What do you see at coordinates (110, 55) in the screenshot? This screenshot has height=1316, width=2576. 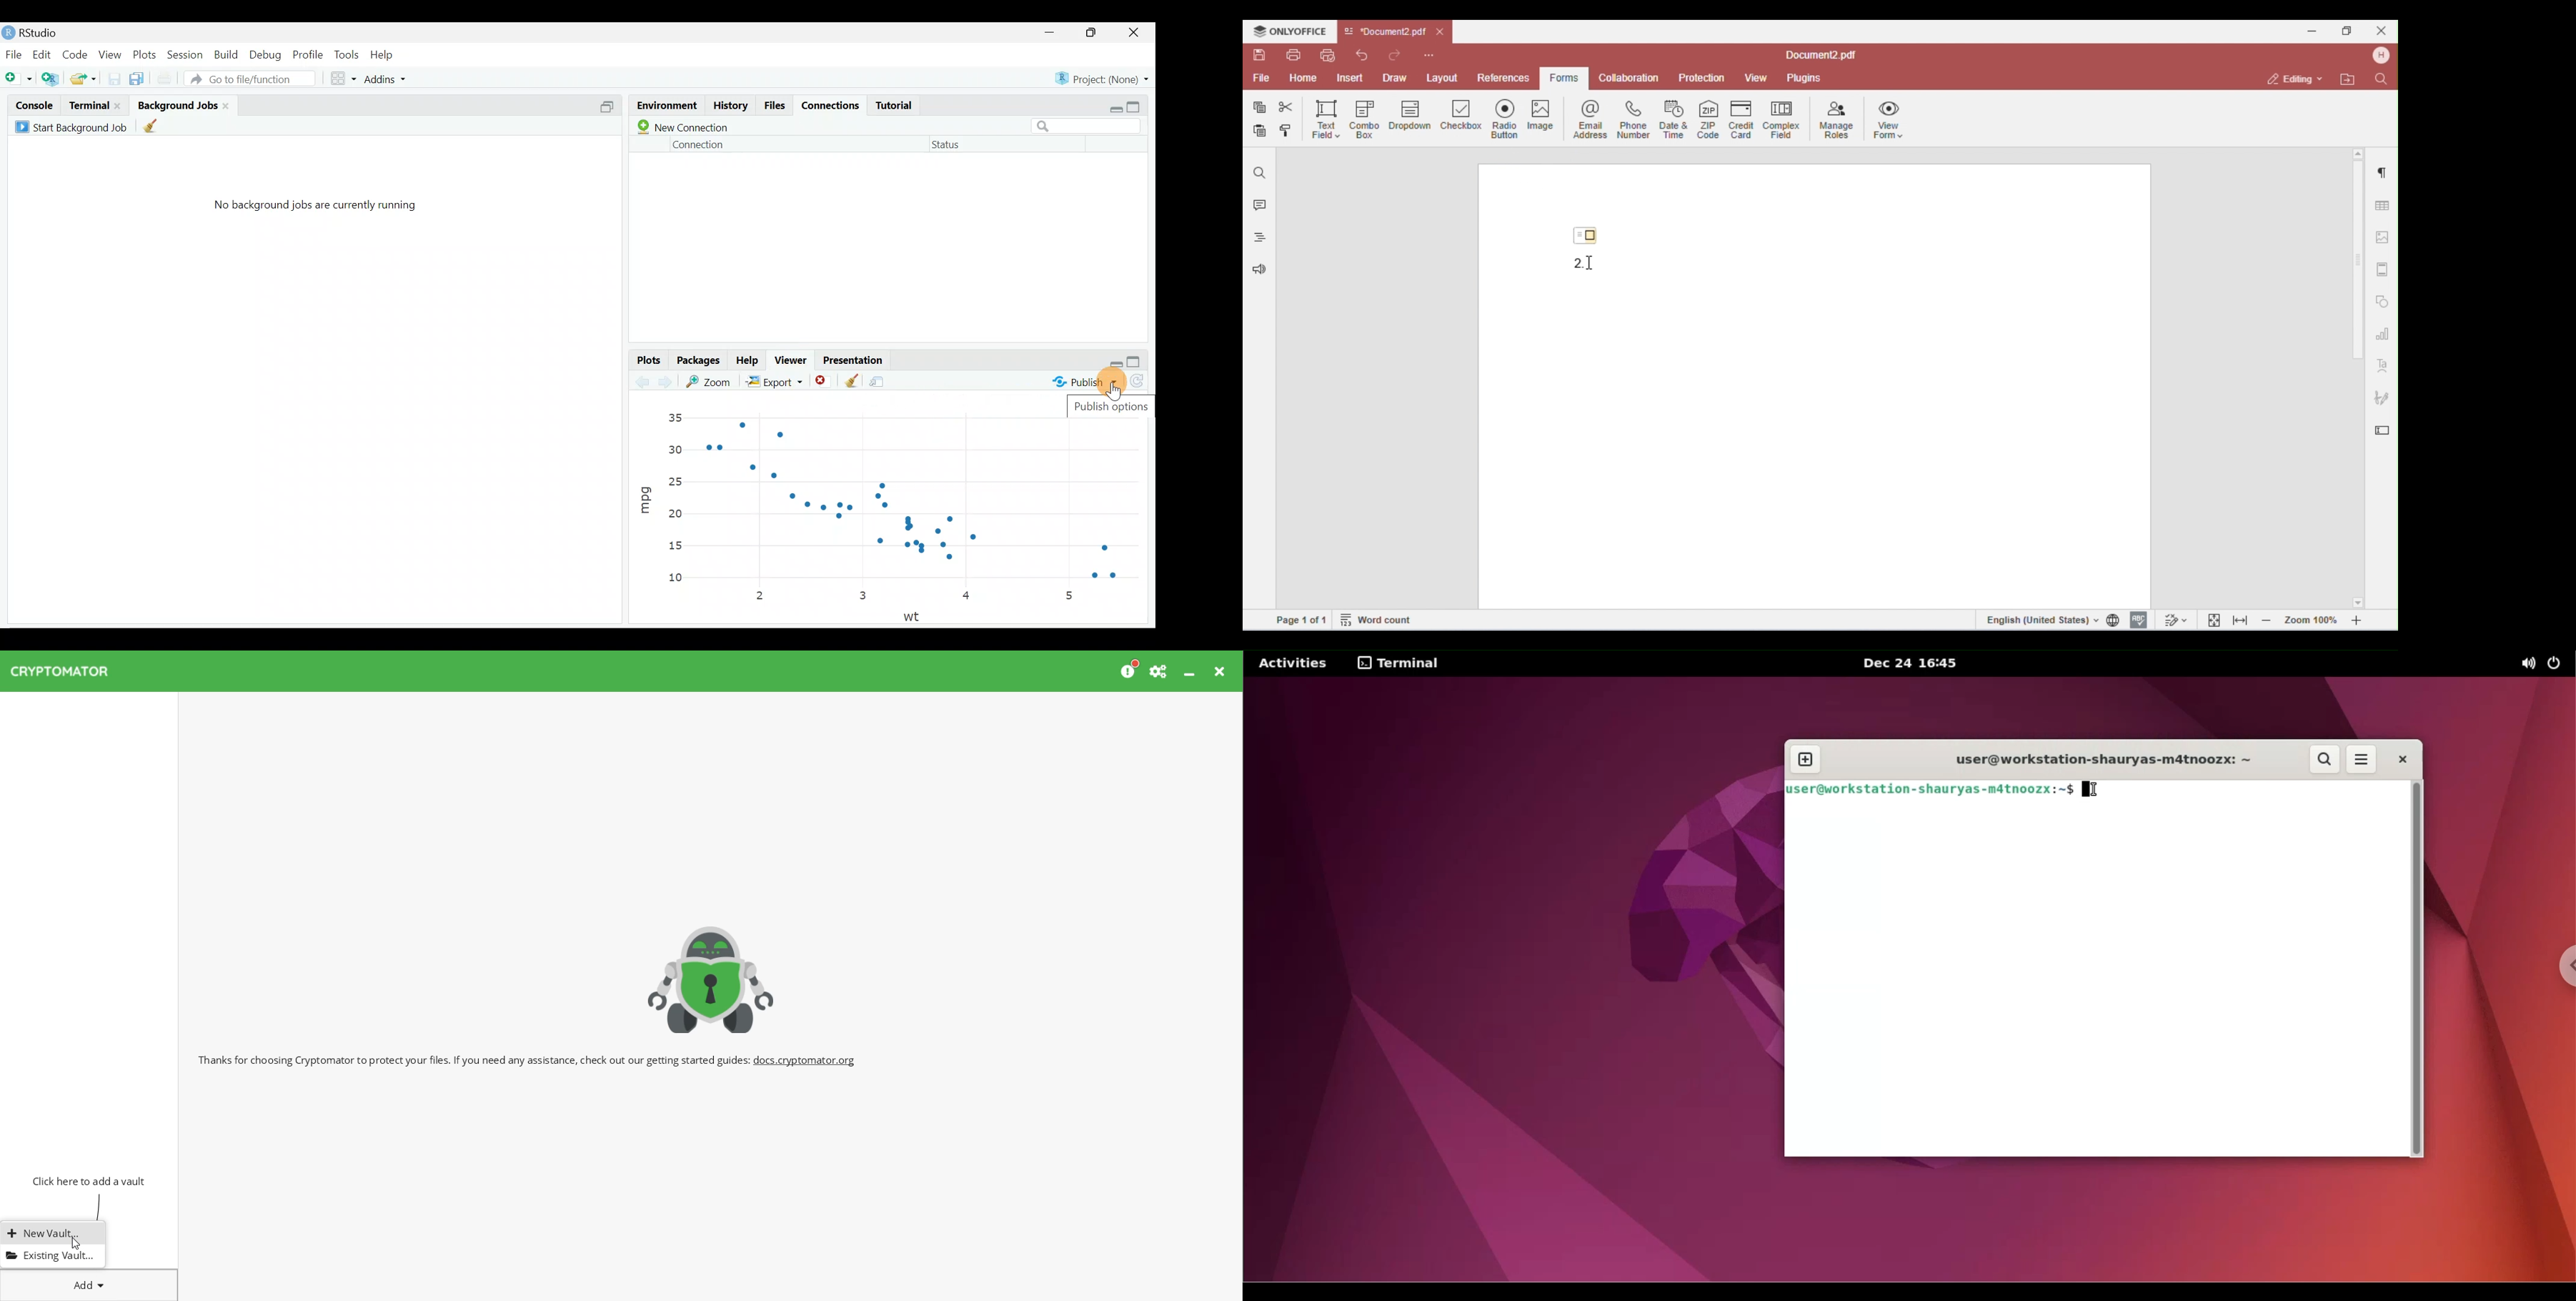 I see `View` at bounding box center [110, 55].